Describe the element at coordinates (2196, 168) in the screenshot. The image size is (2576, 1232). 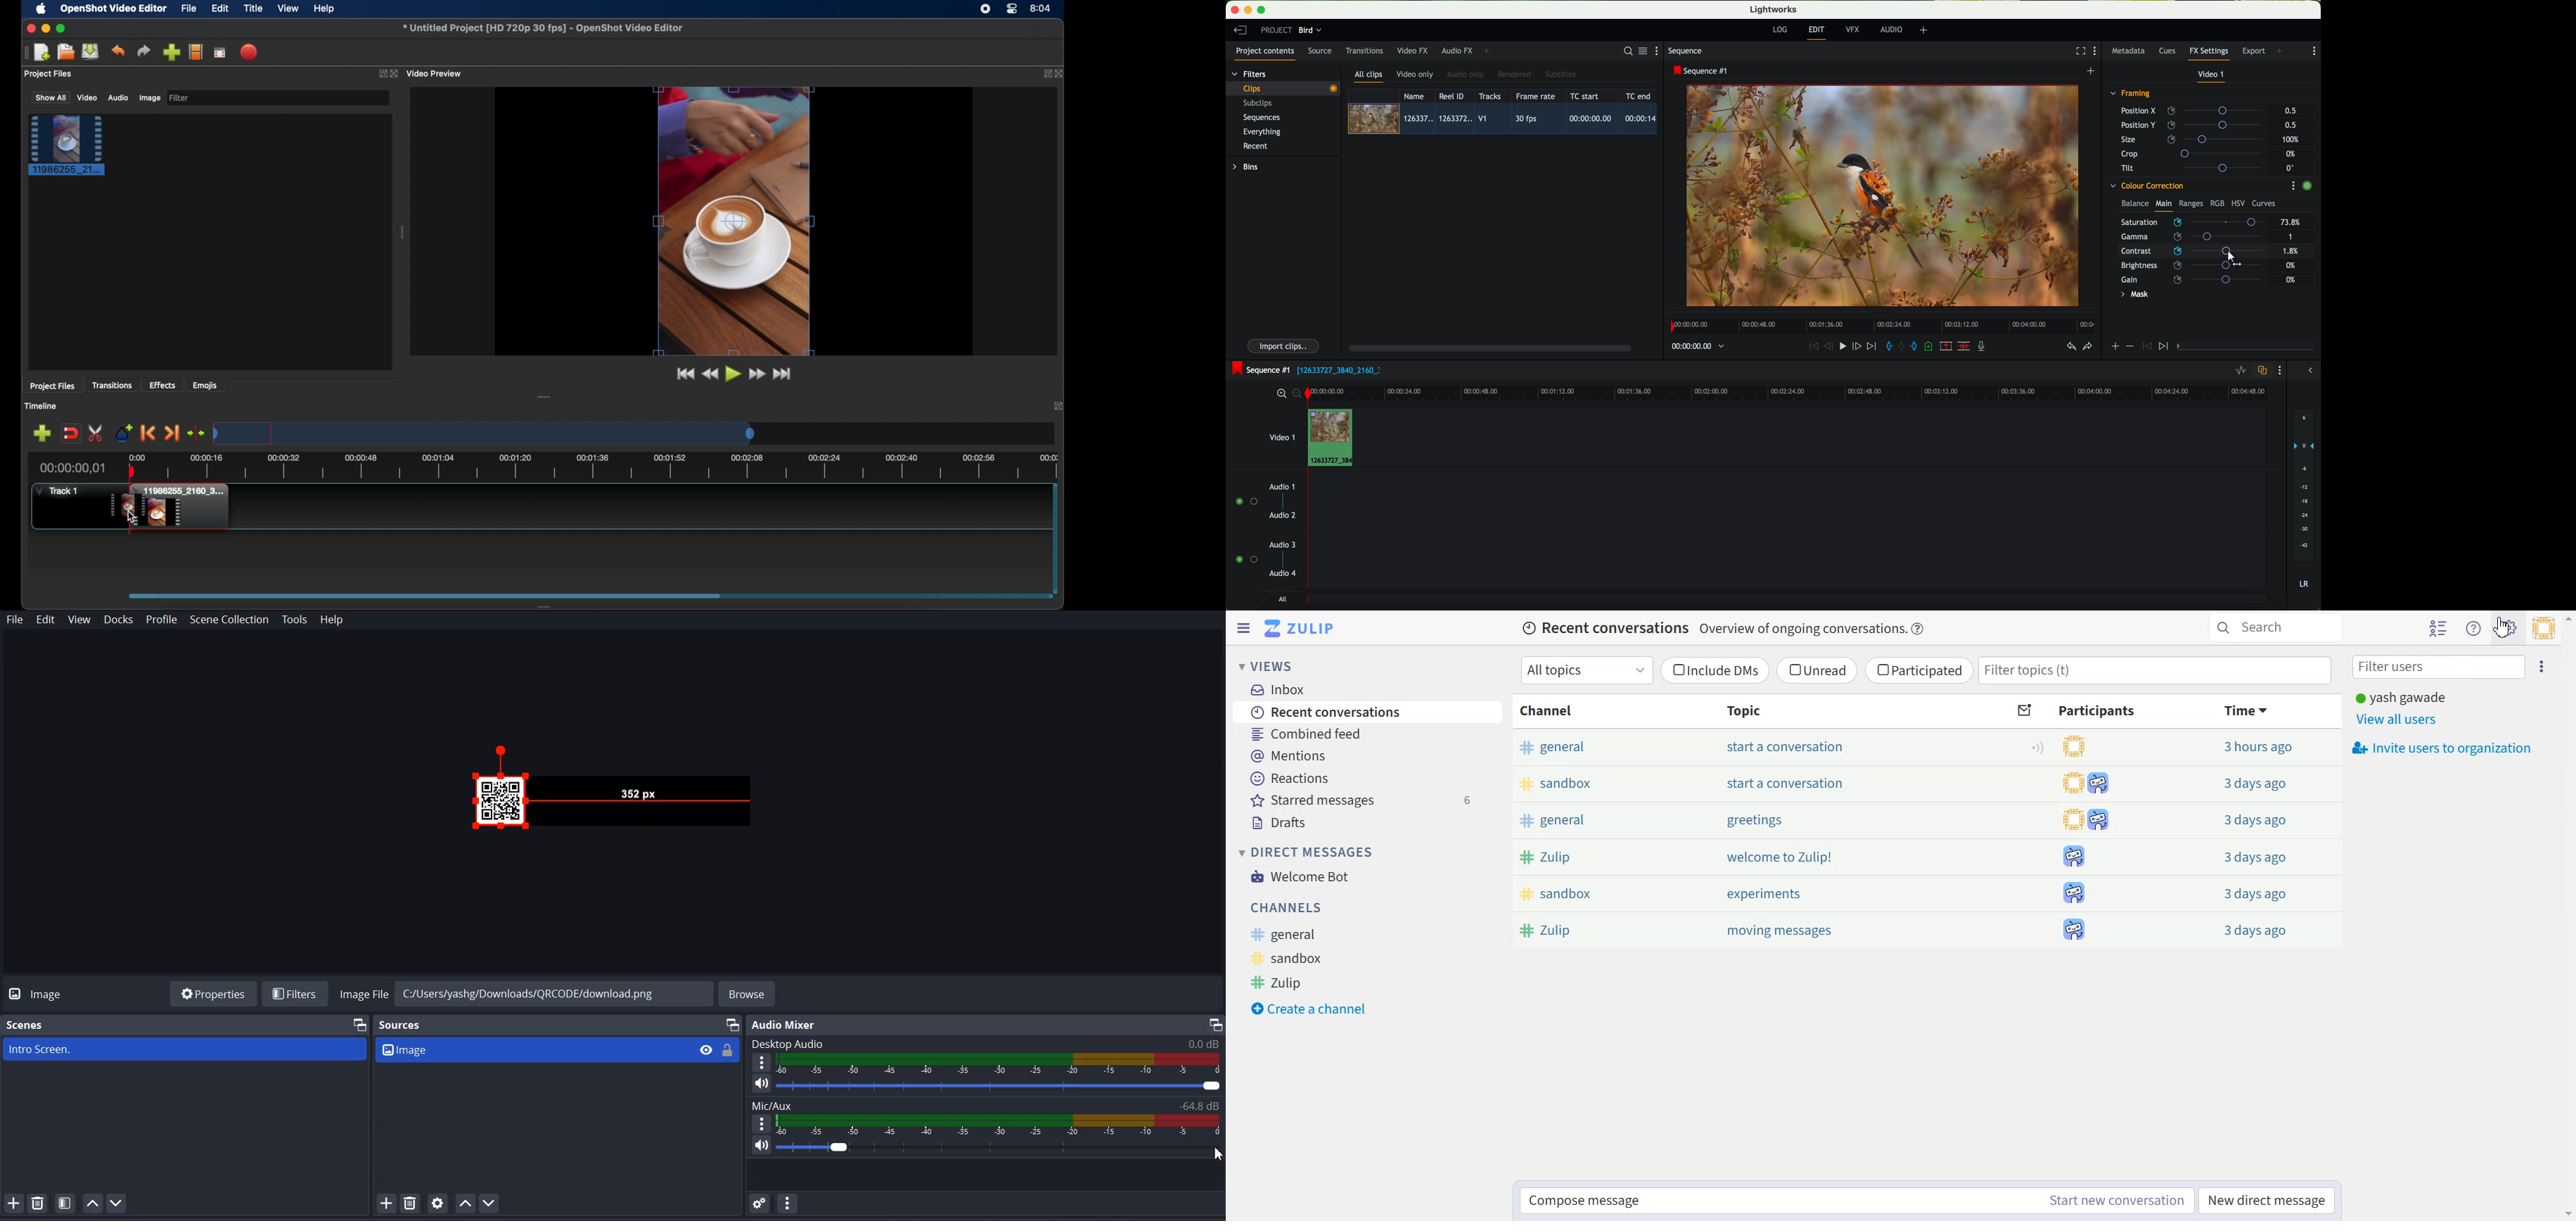
I see `tilt` at that location.